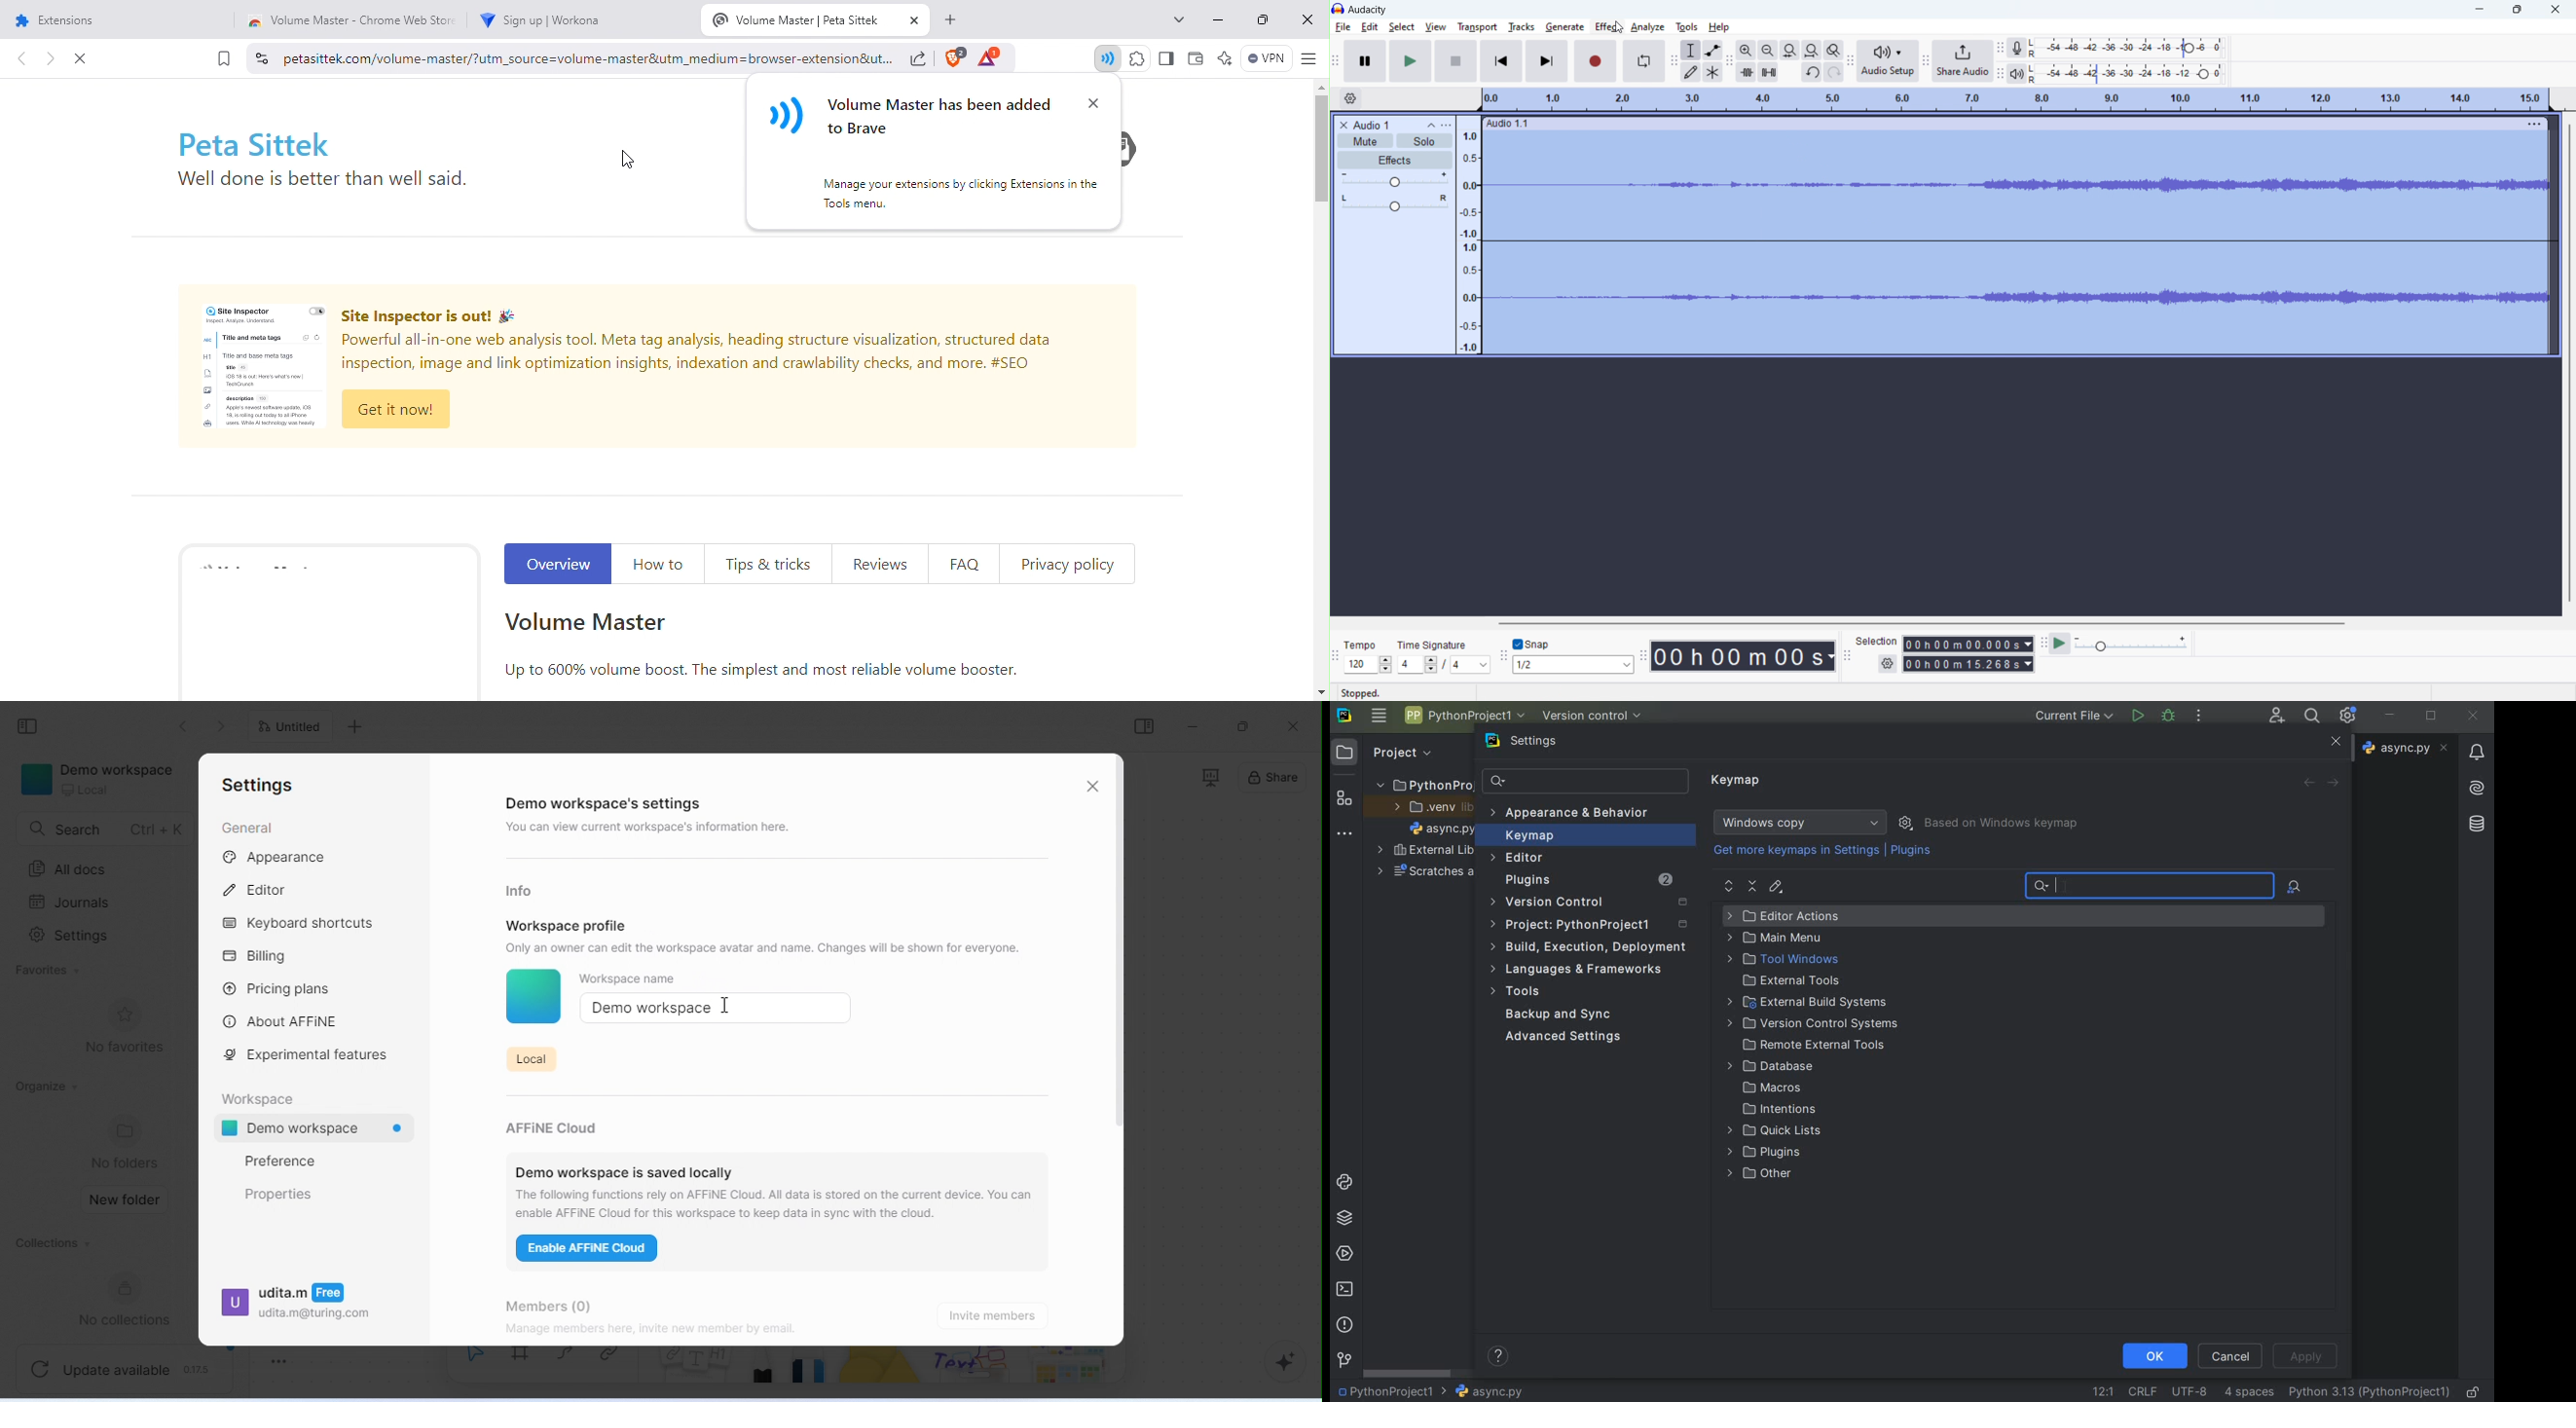 This screenshot has height=1428, width=2576. What do you see at coordinates (1424, 141) in the screenshot?
I see `solo` at bounding box center [1424, 141].